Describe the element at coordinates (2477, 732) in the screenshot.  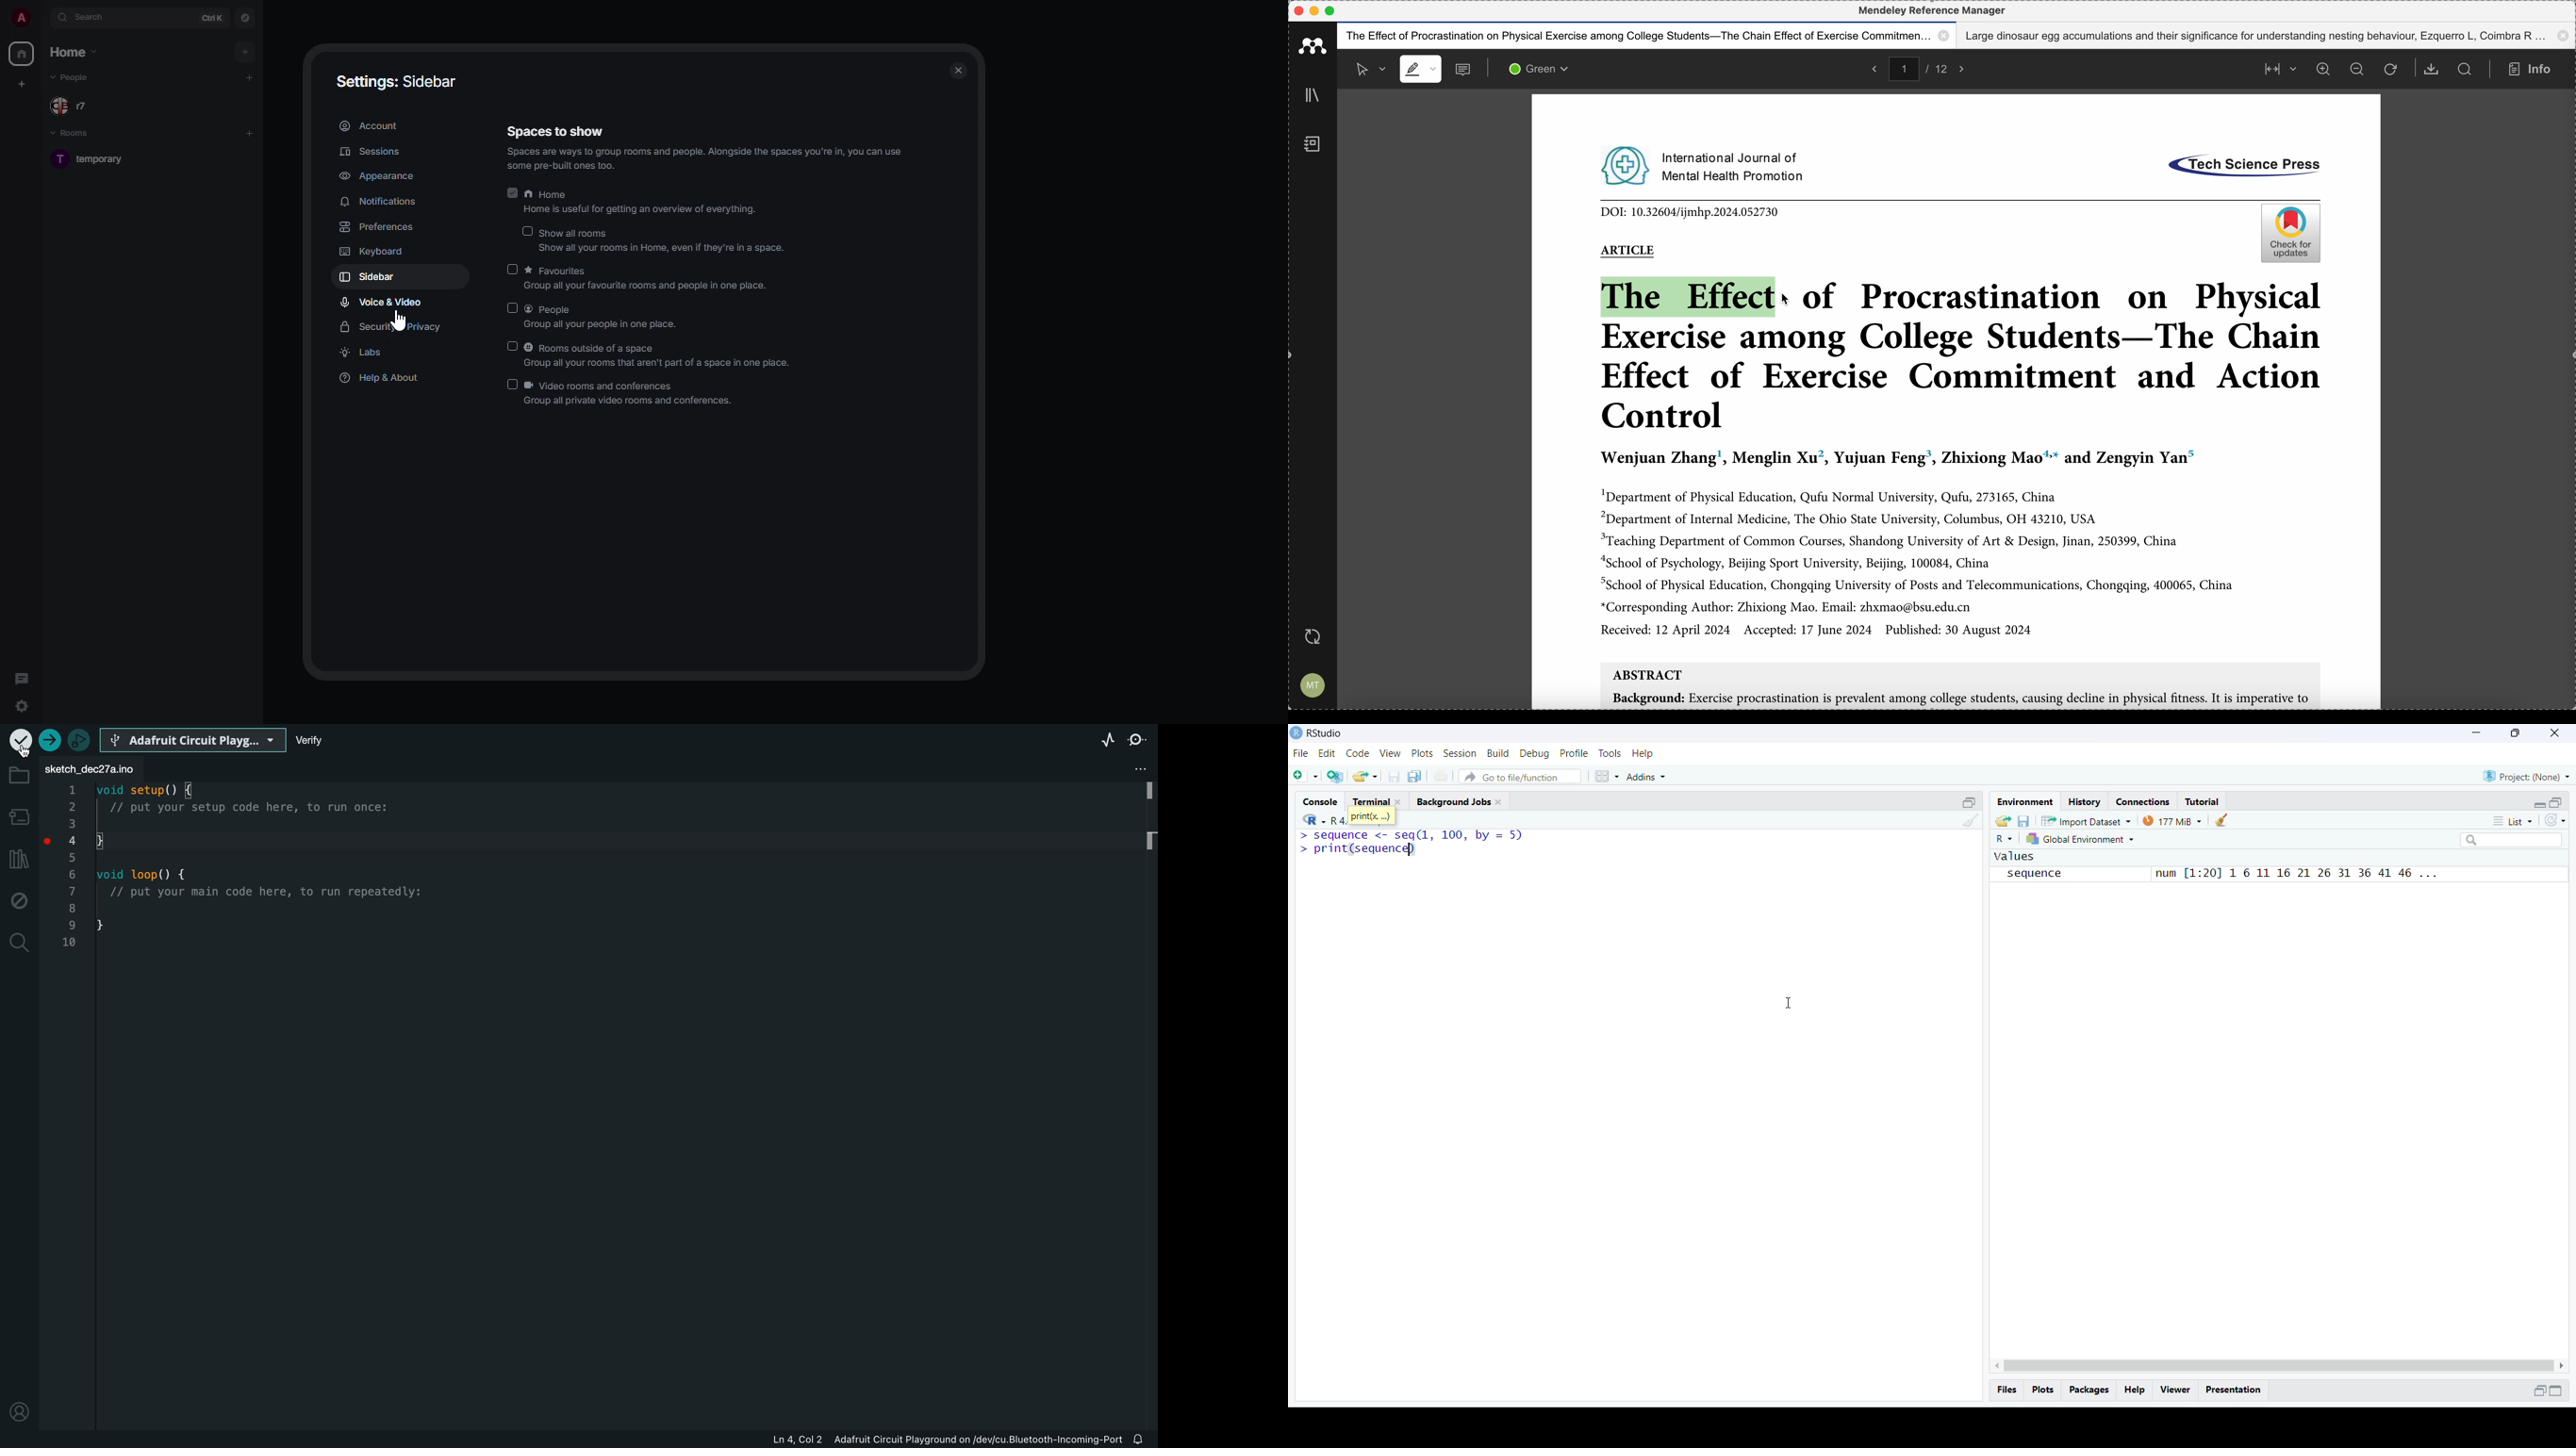
I see `minimise` at that location.